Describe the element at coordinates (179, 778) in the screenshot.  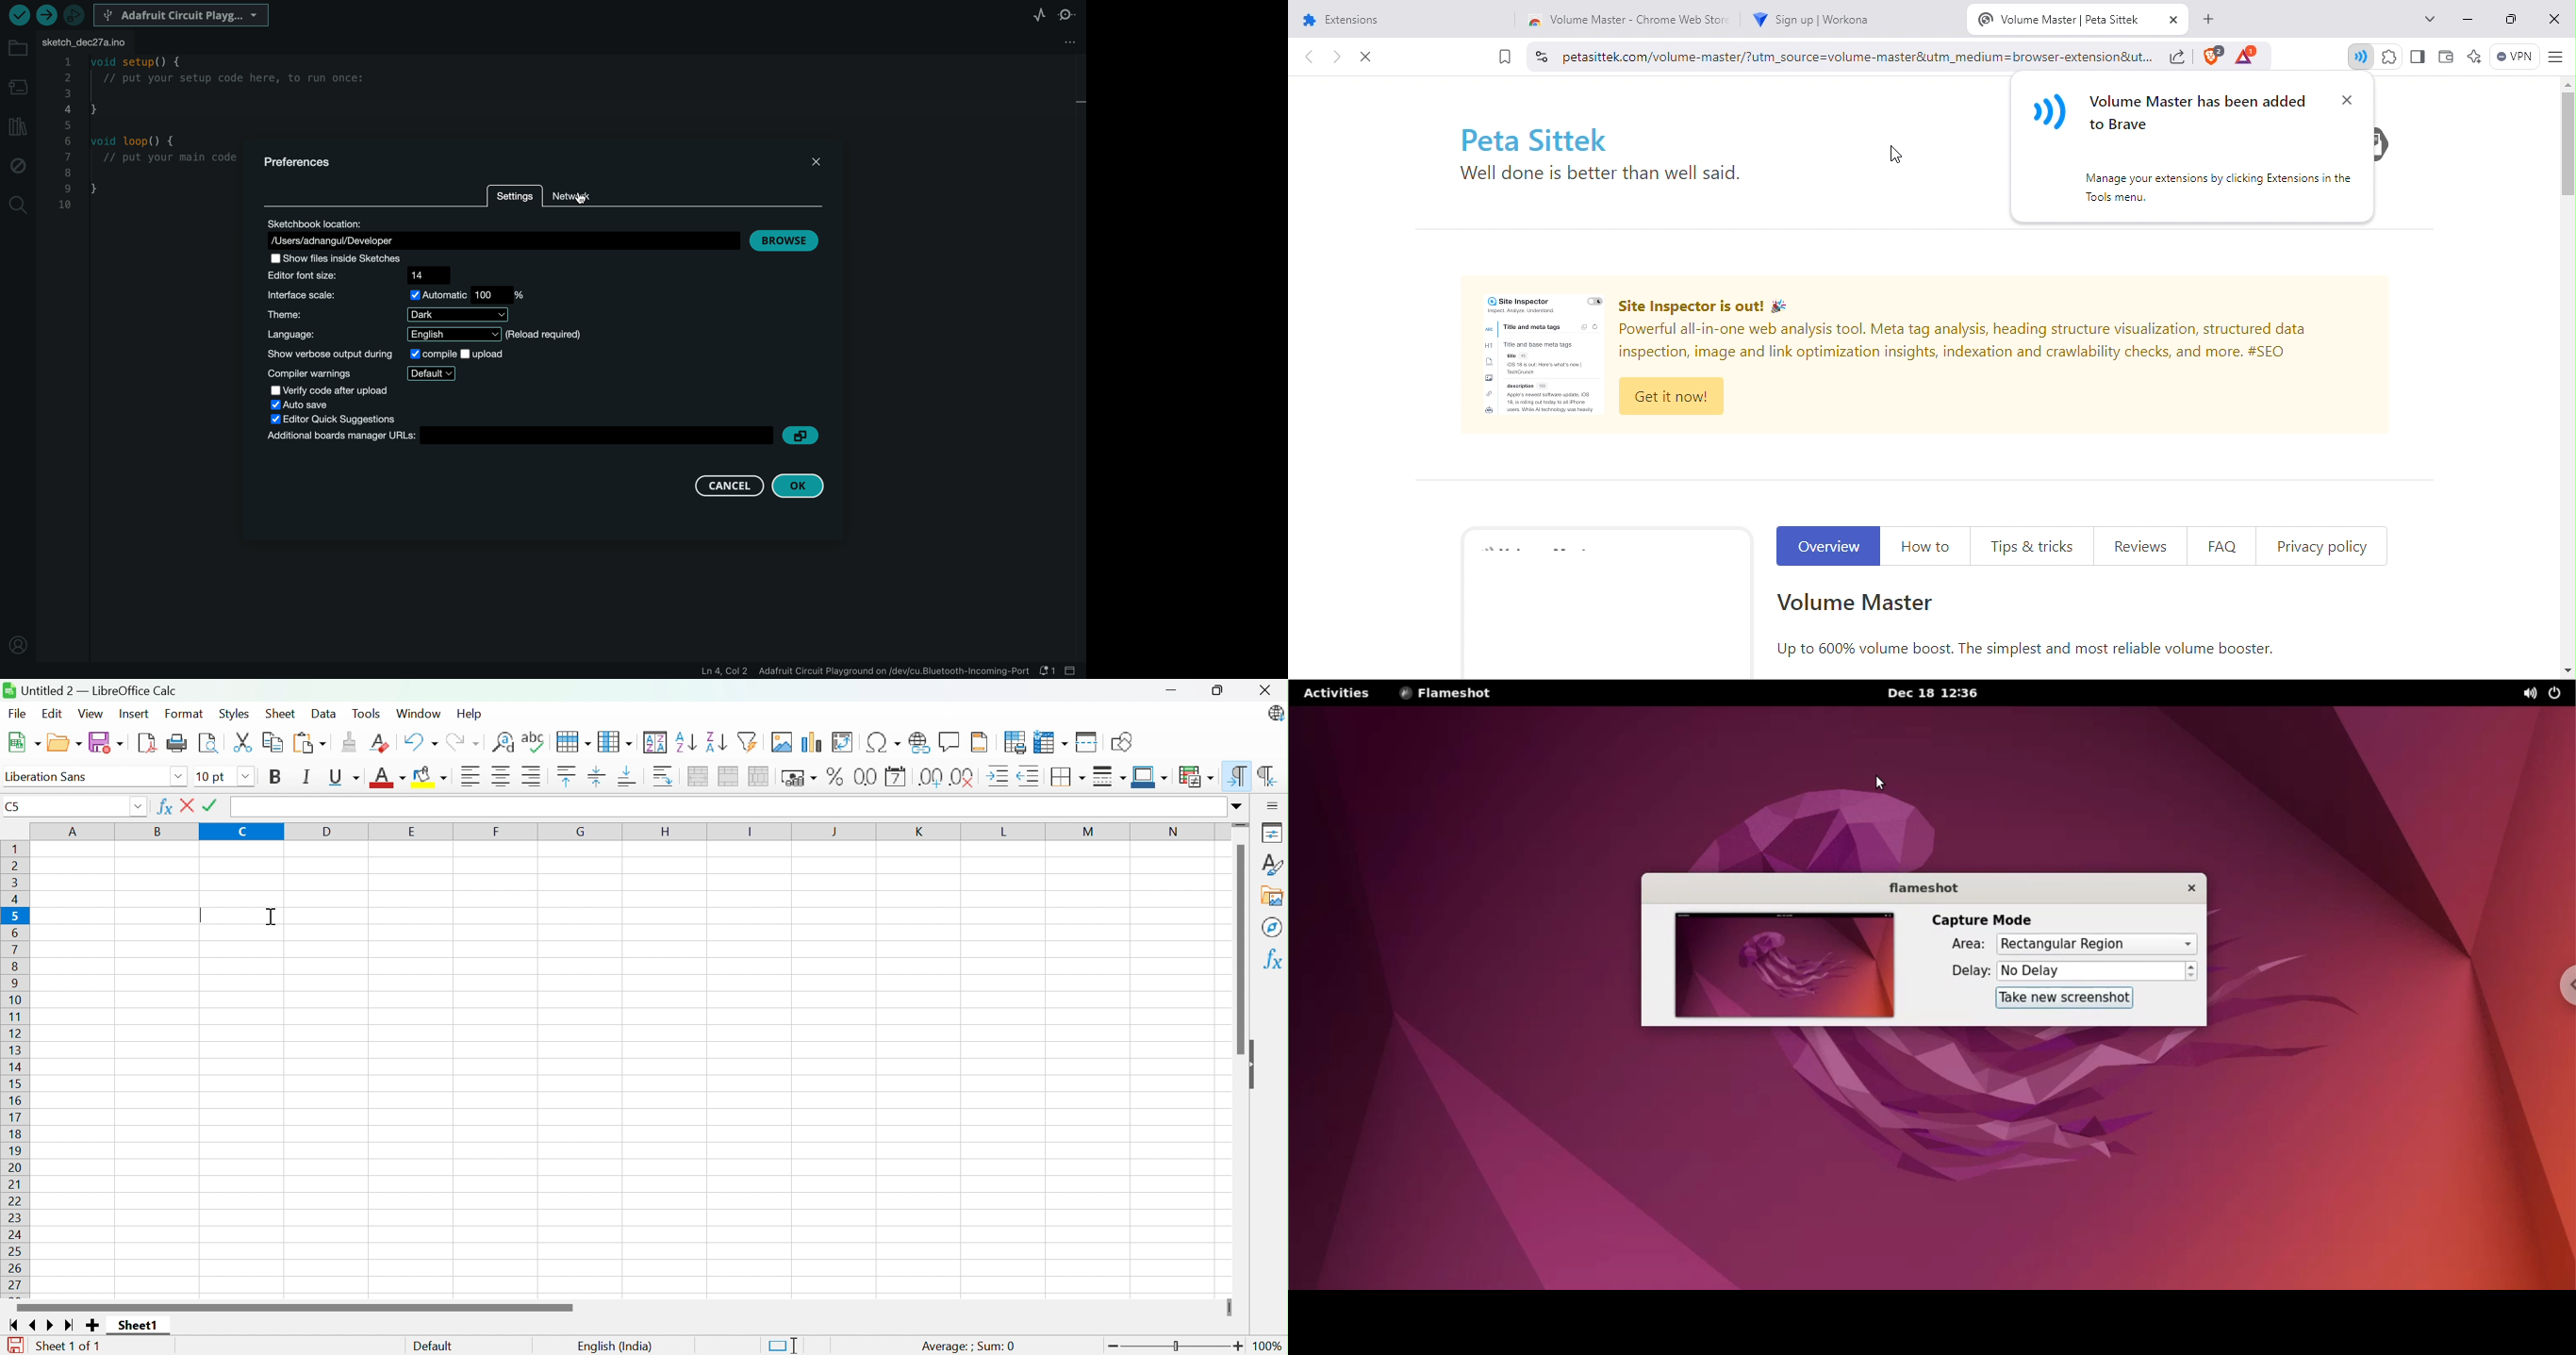
I see `Drop down` at that location.